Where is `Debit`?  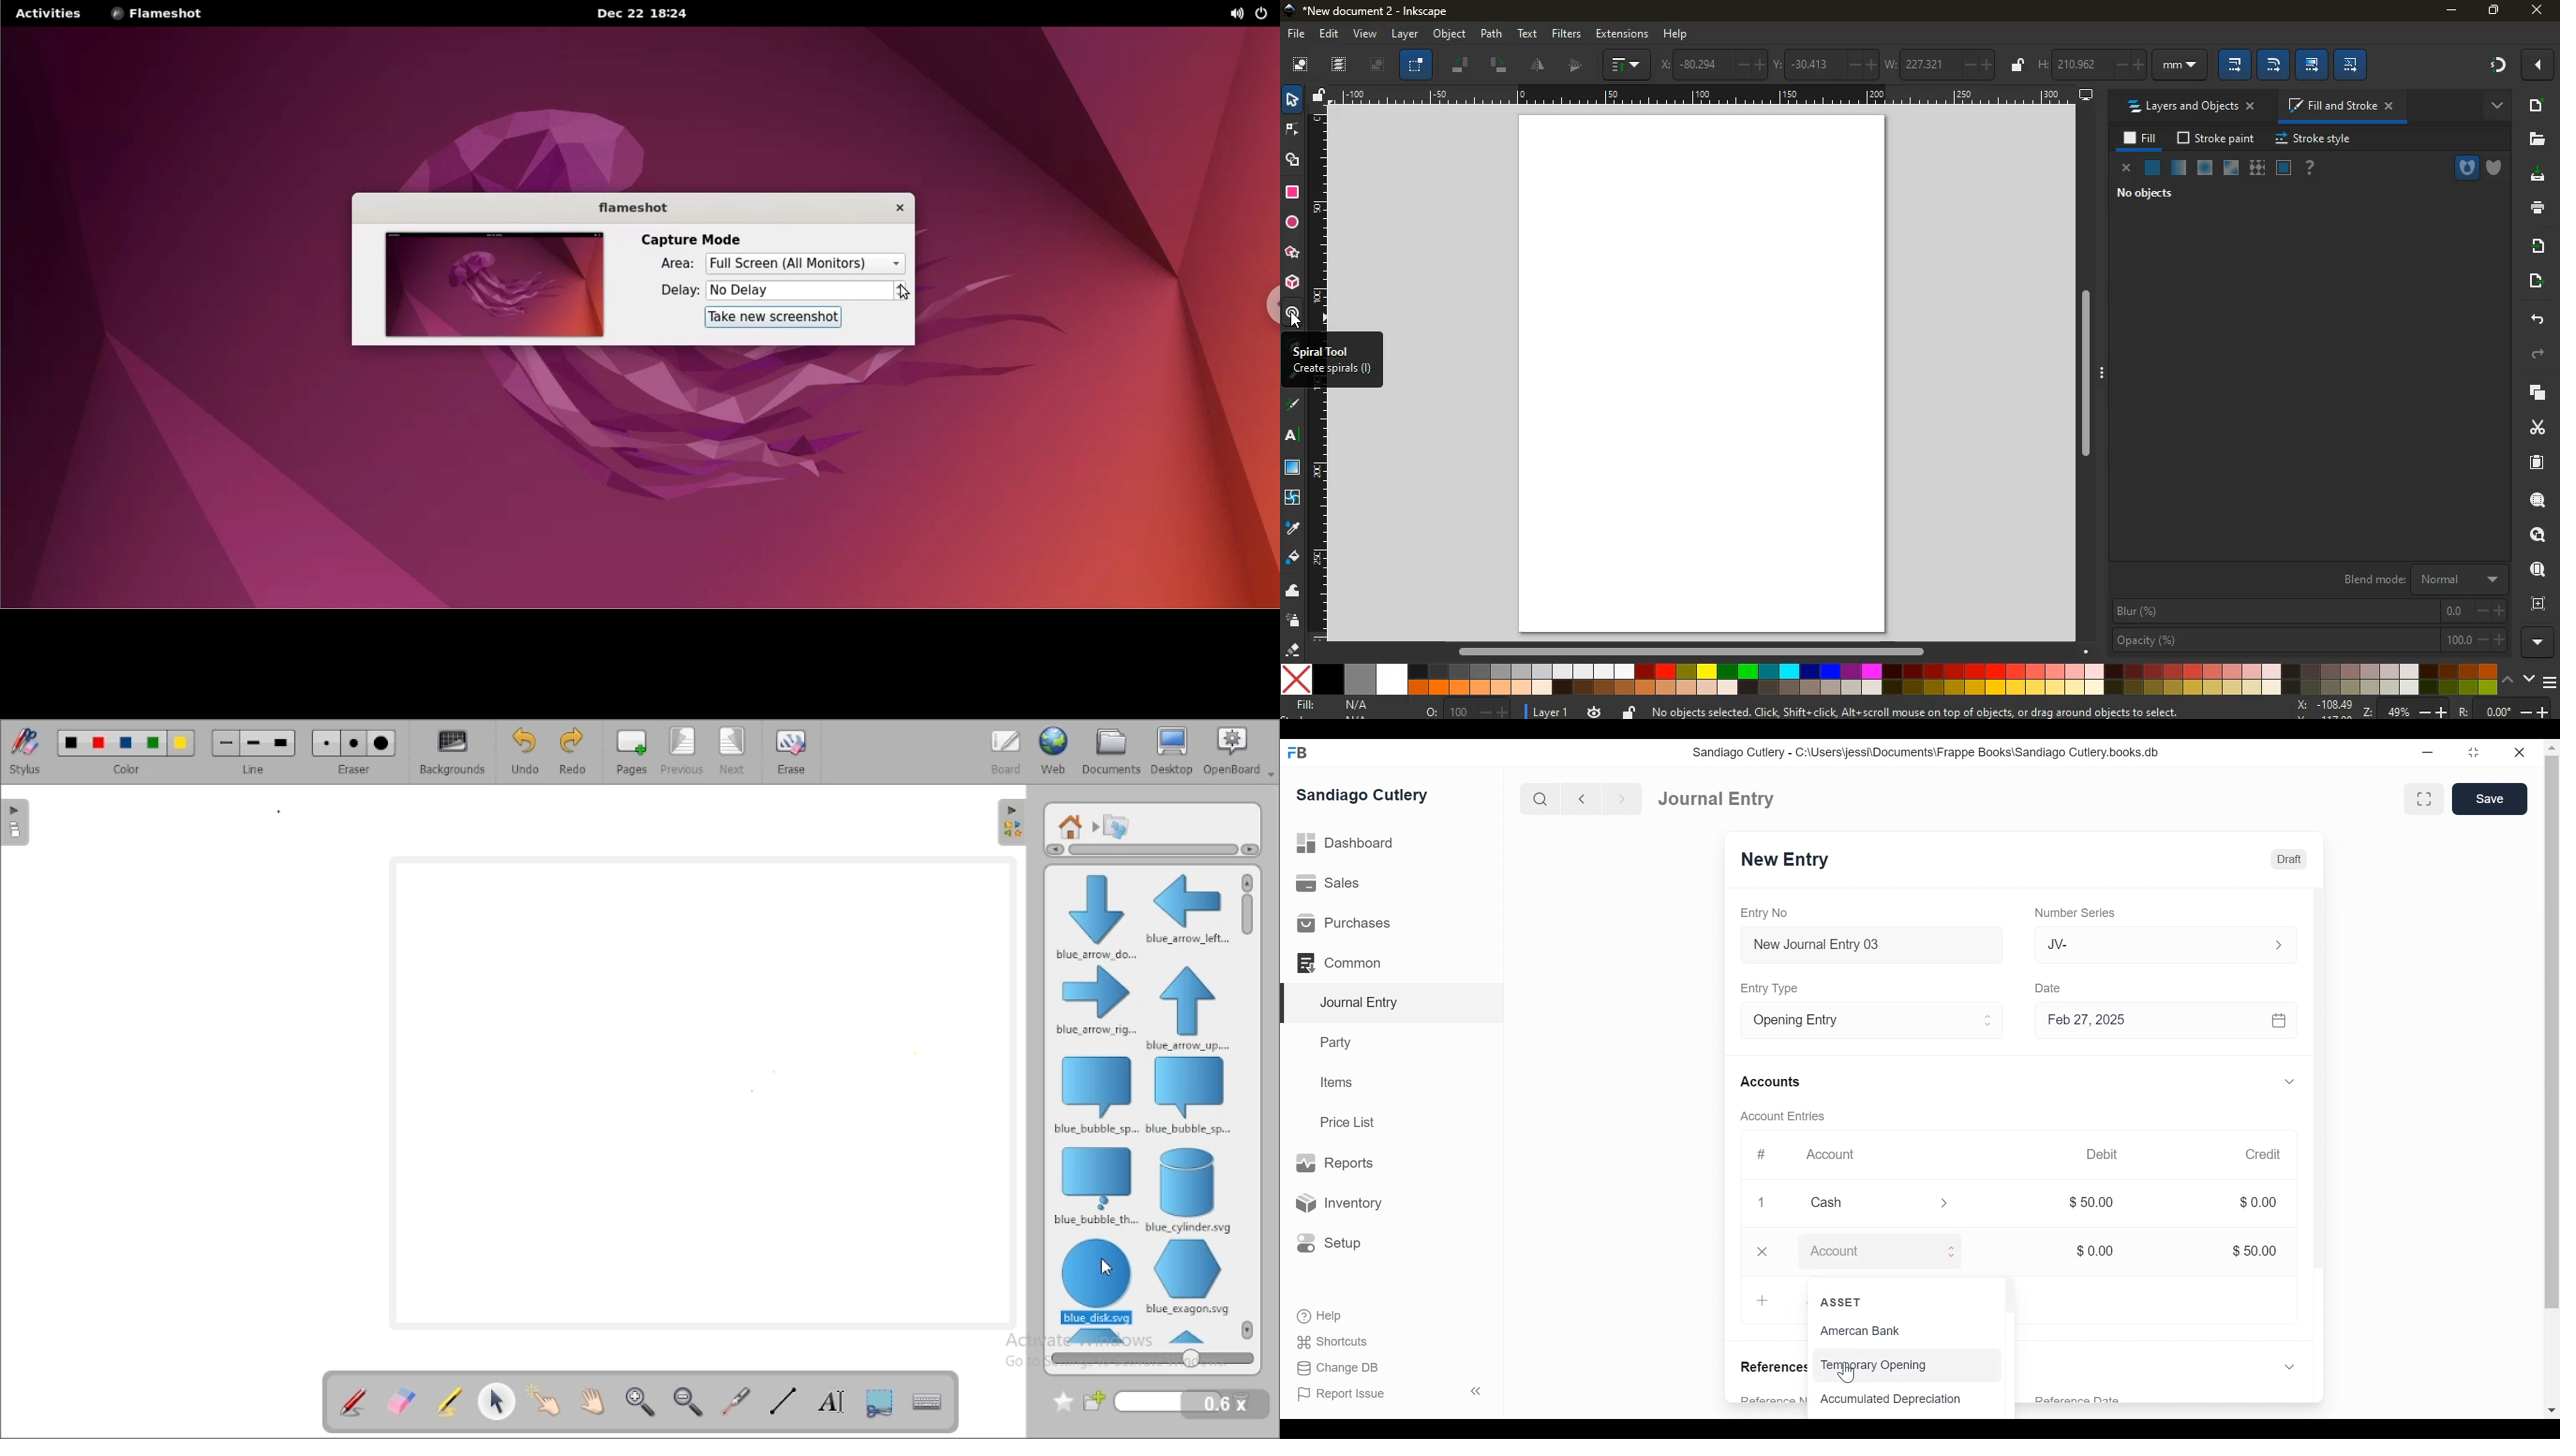
Debit is located at coordinates (2102, 1153).